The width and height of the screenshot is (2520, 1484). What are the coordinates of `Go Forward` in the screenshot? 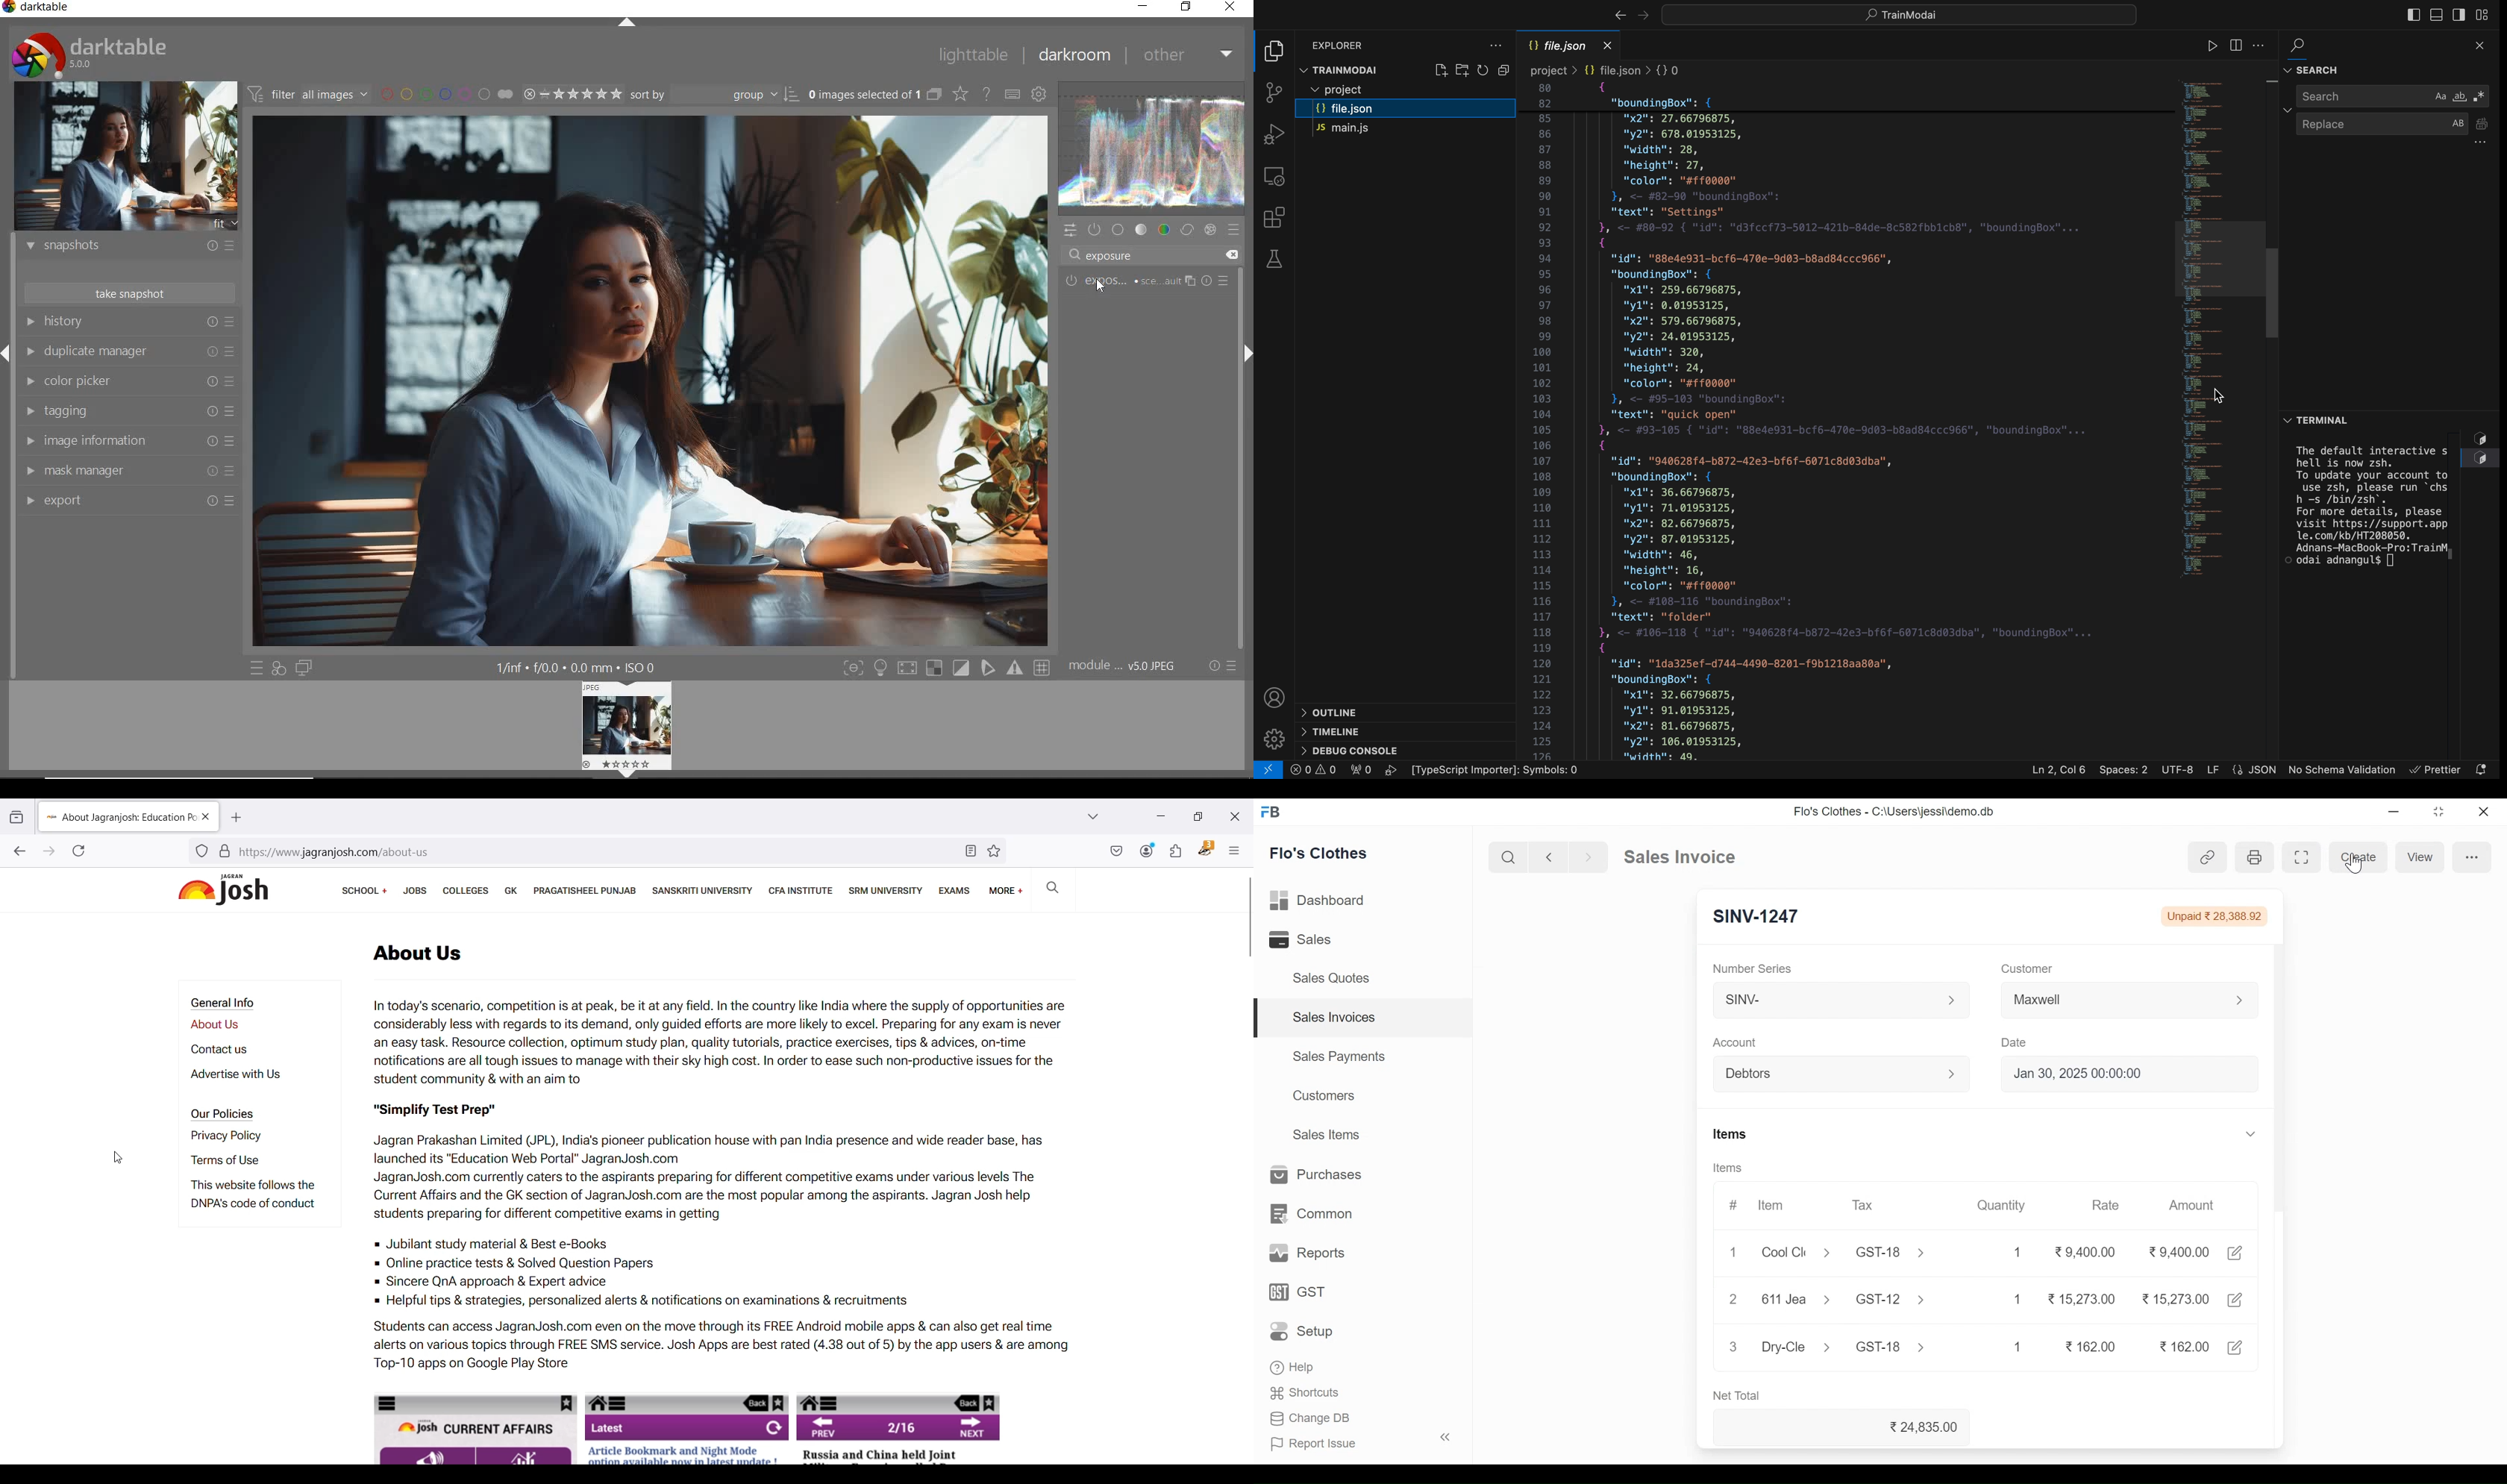 It's located at (1585, 857).